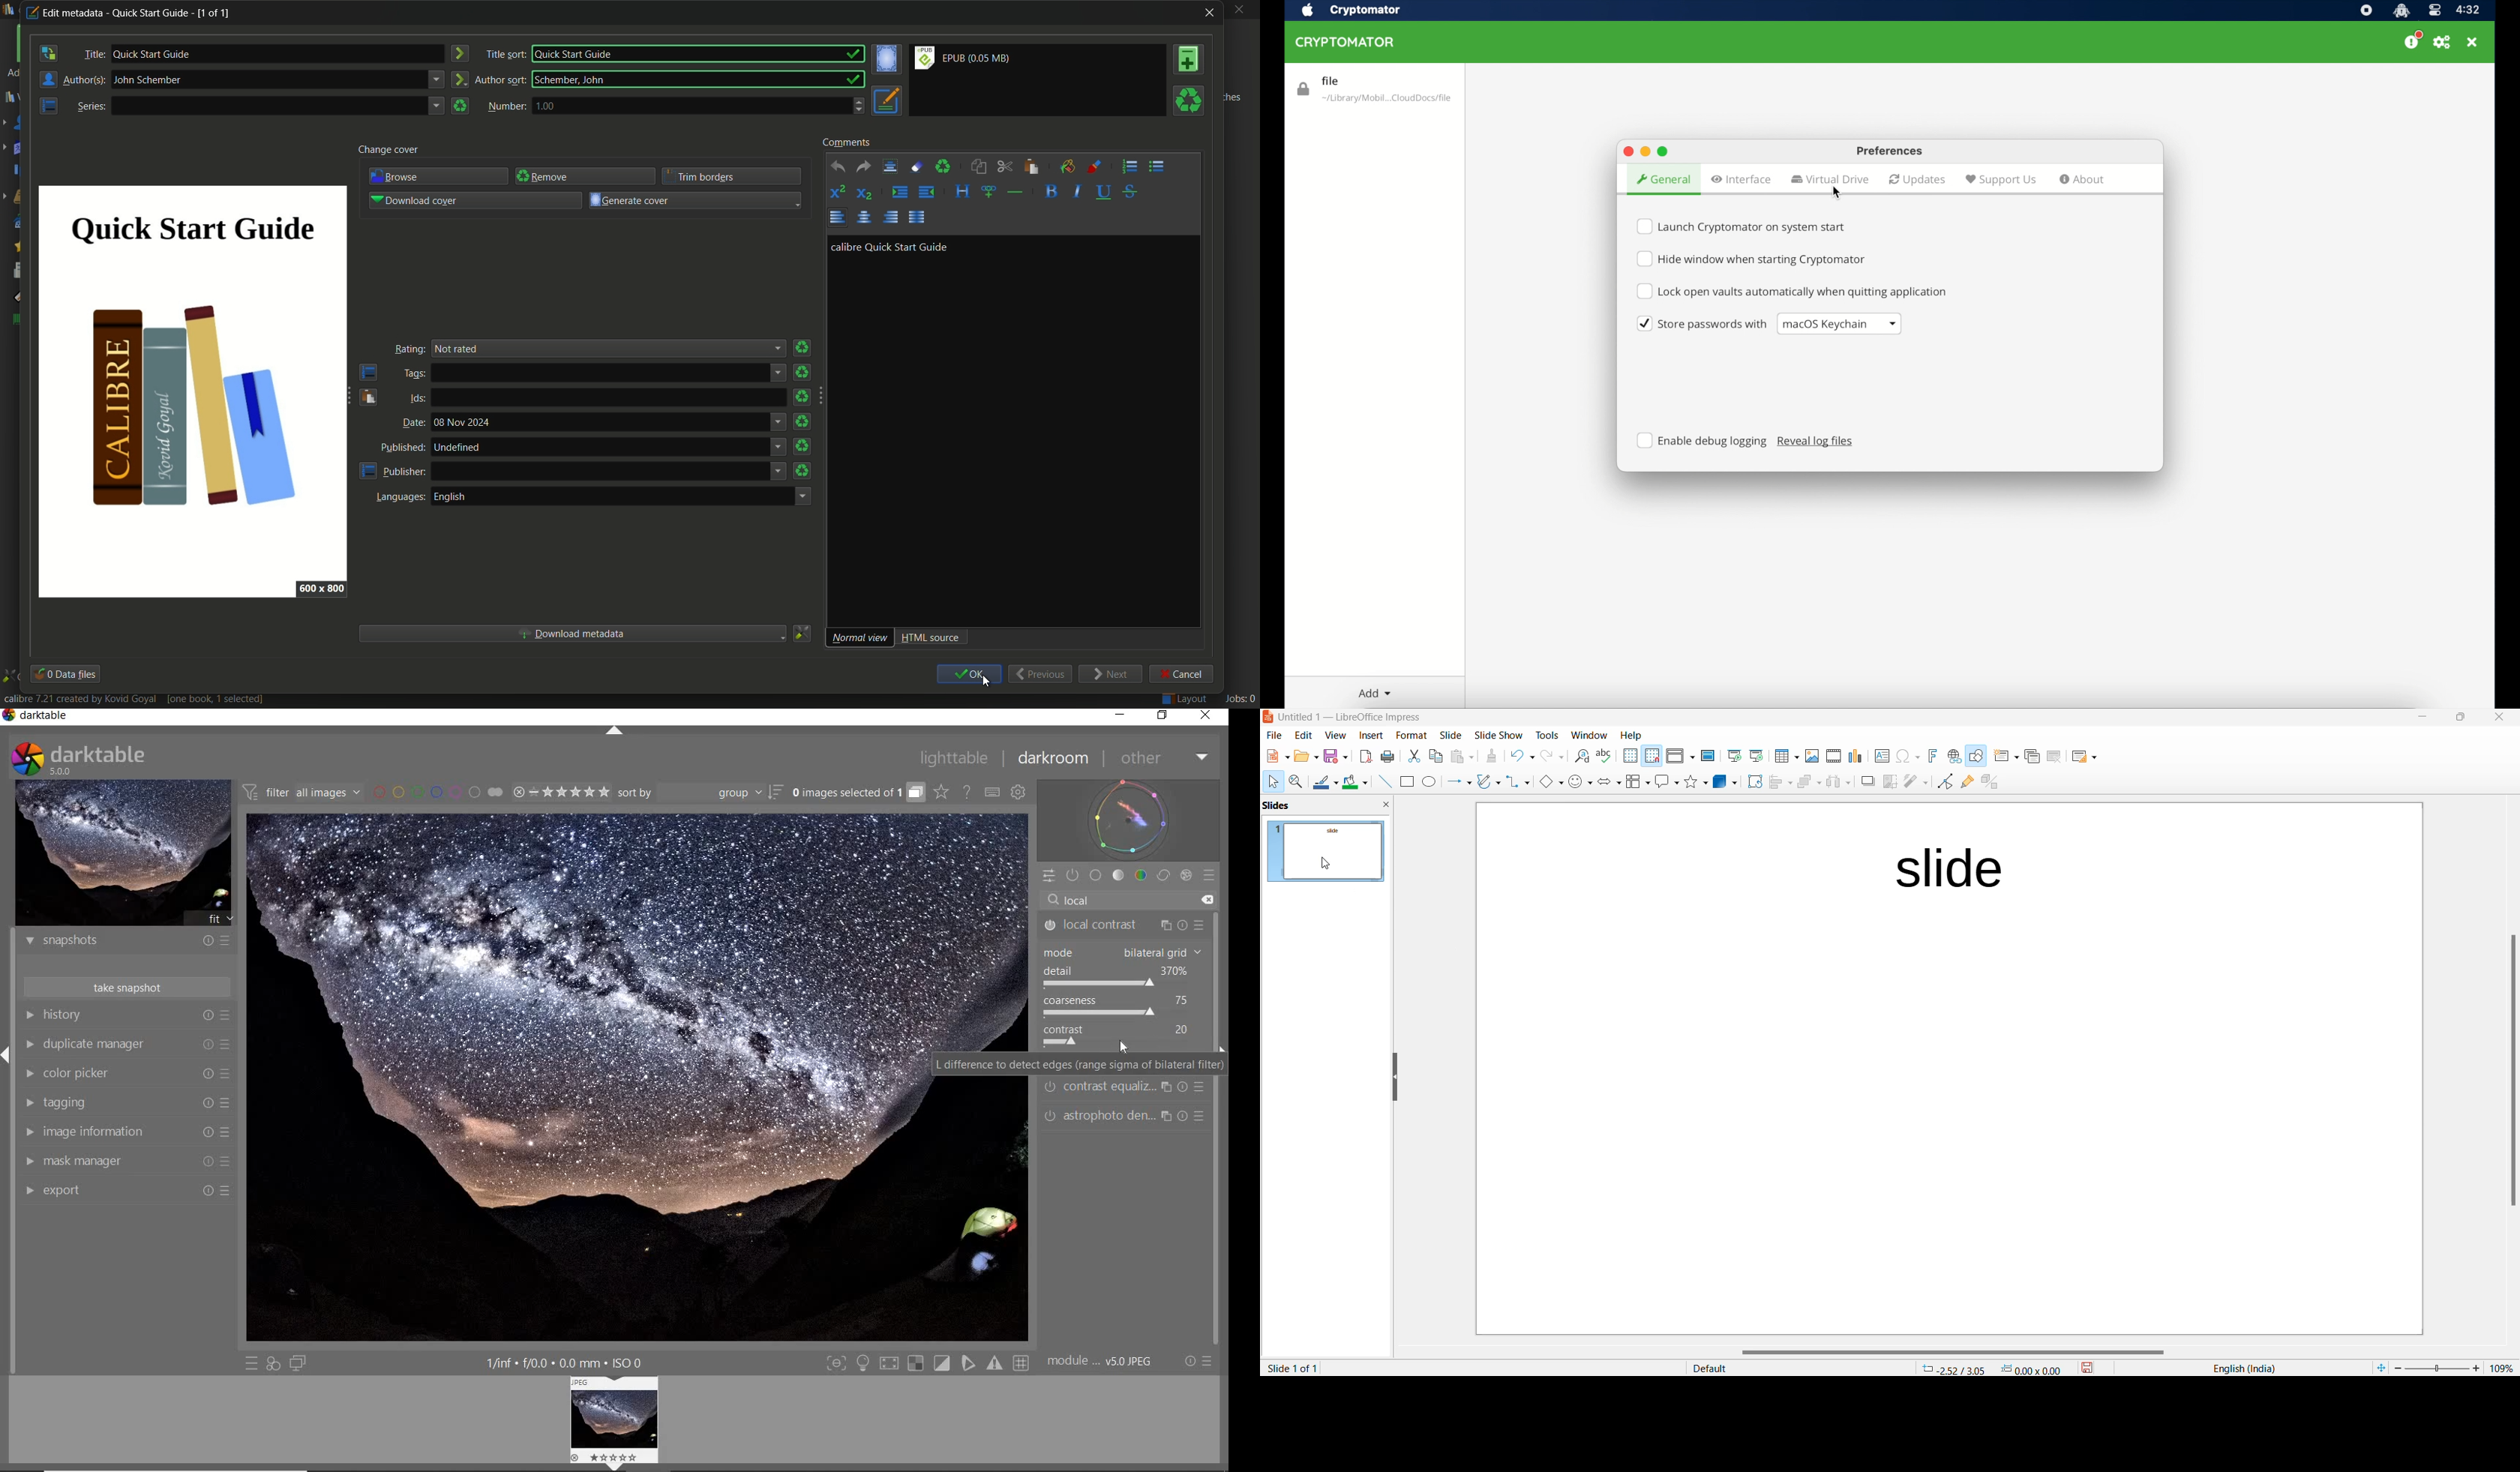 This screenshot has height=1484, width=2520. Describe the element at coordinates (1189, 1362) in the screenshot. I see `Settings` at that location.